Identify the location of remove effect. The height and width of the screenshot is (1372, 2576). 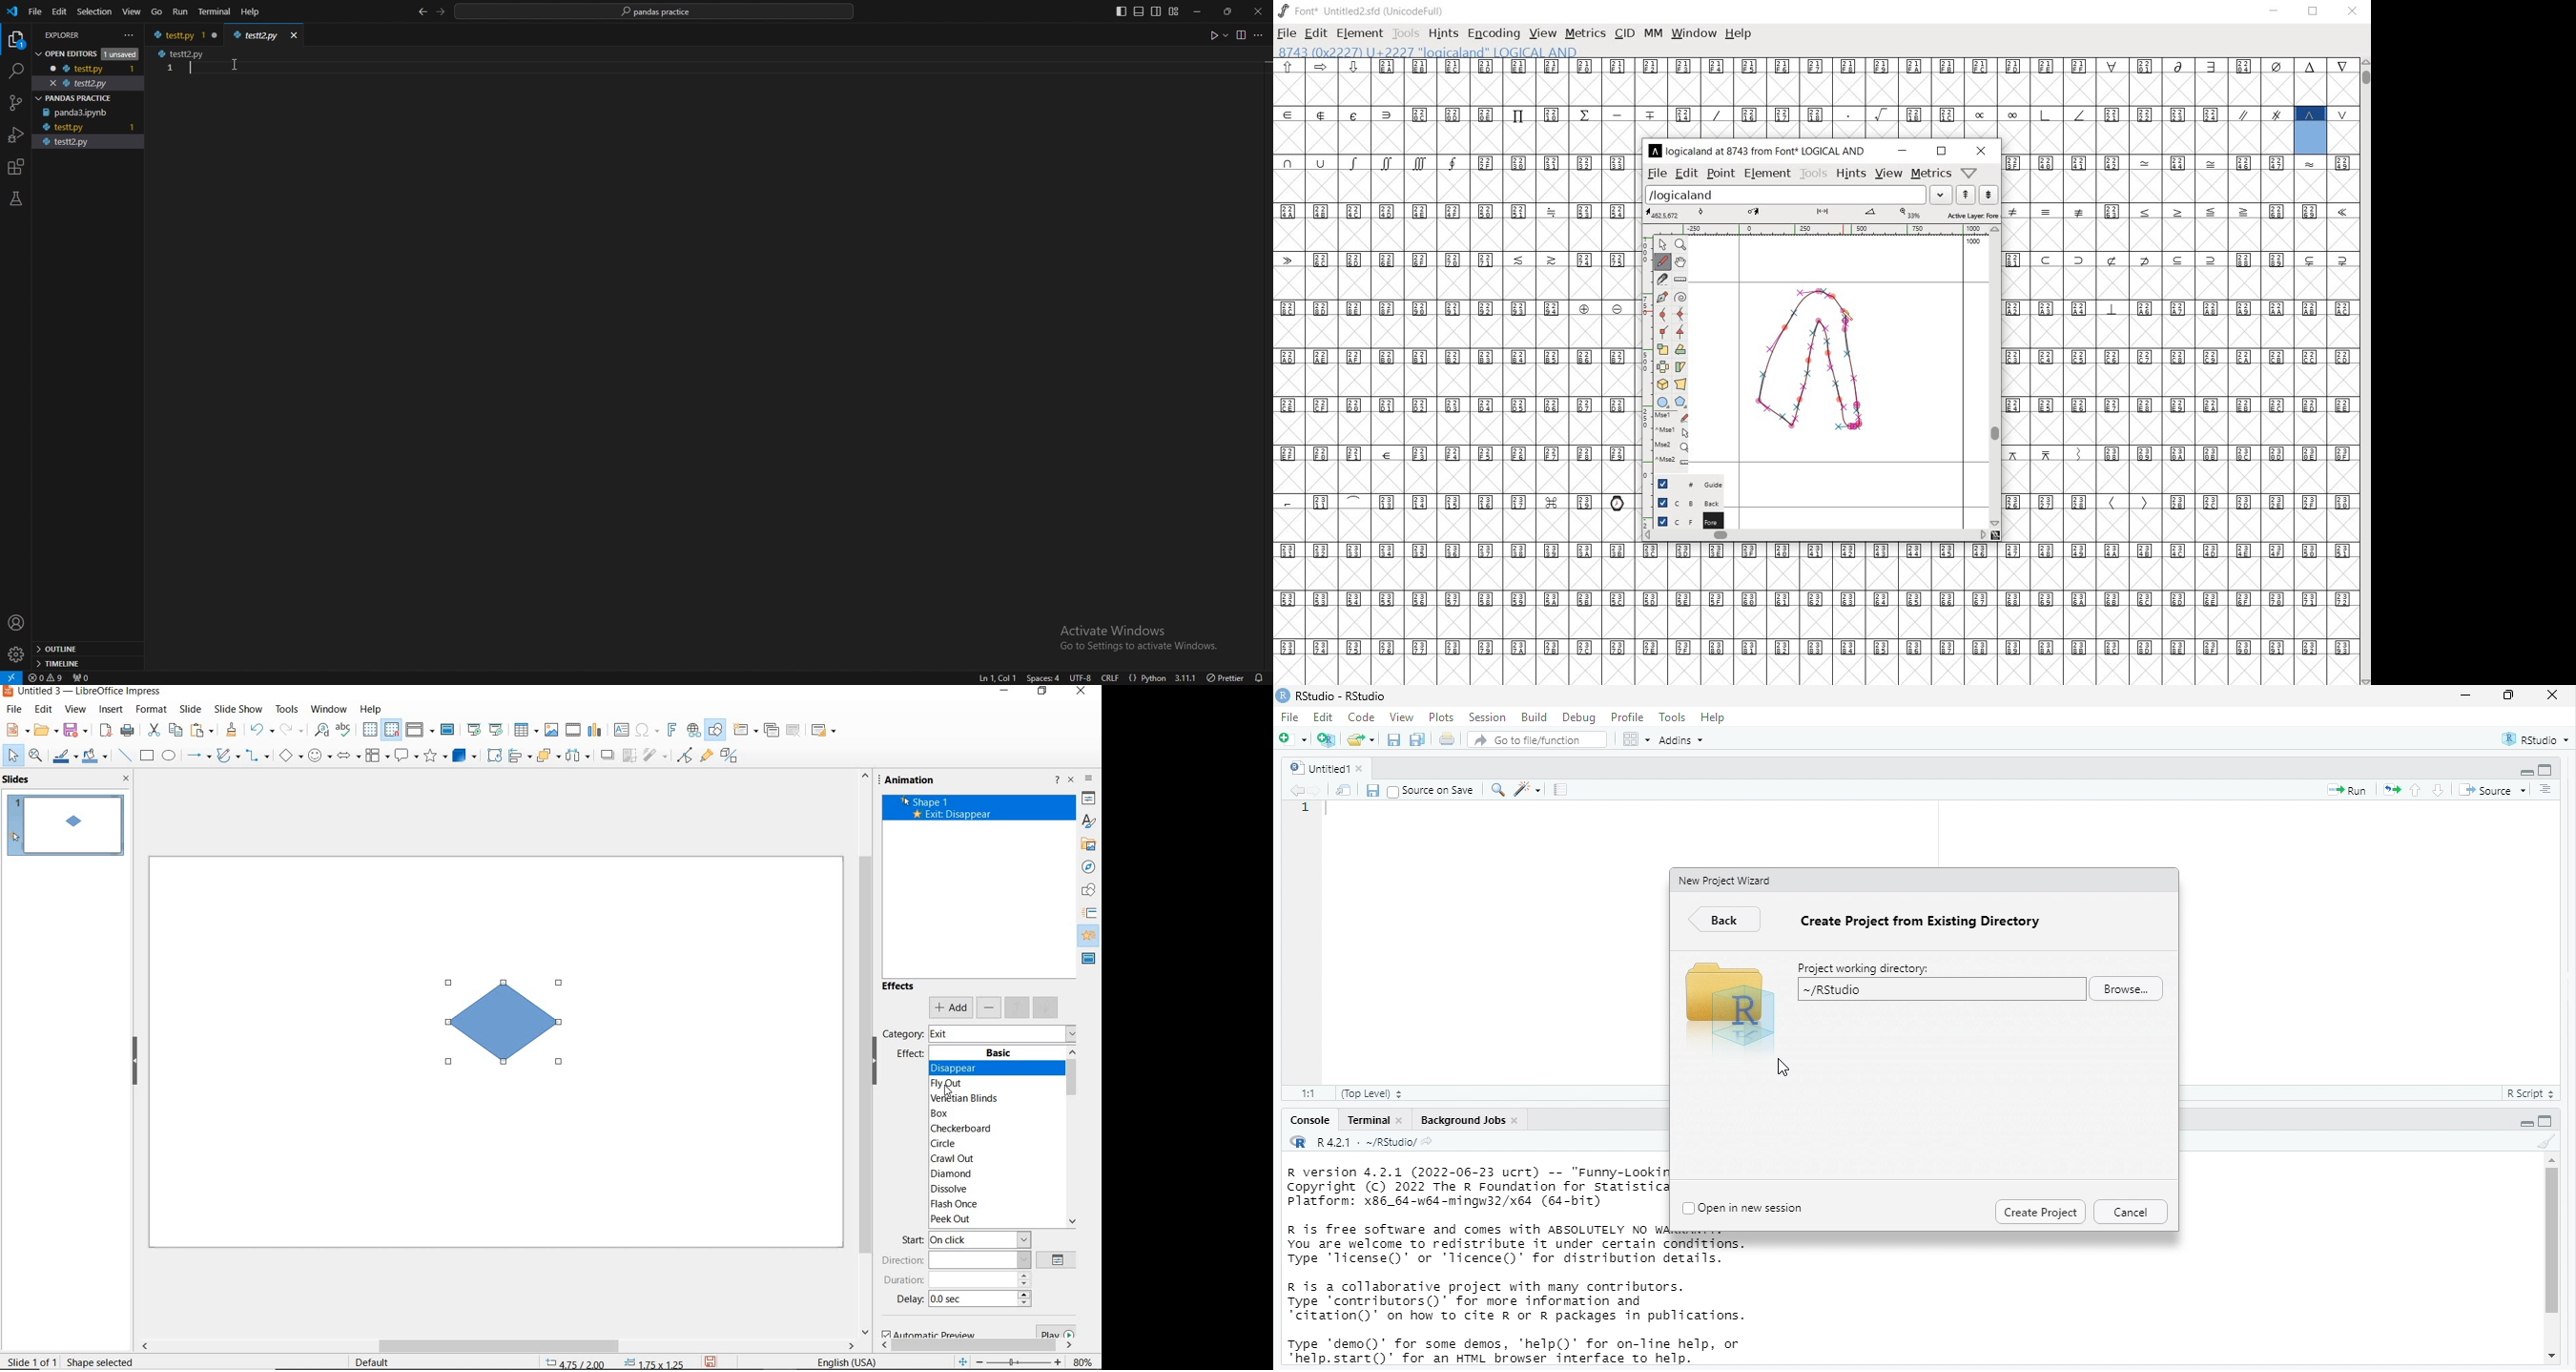
(989, 1008).